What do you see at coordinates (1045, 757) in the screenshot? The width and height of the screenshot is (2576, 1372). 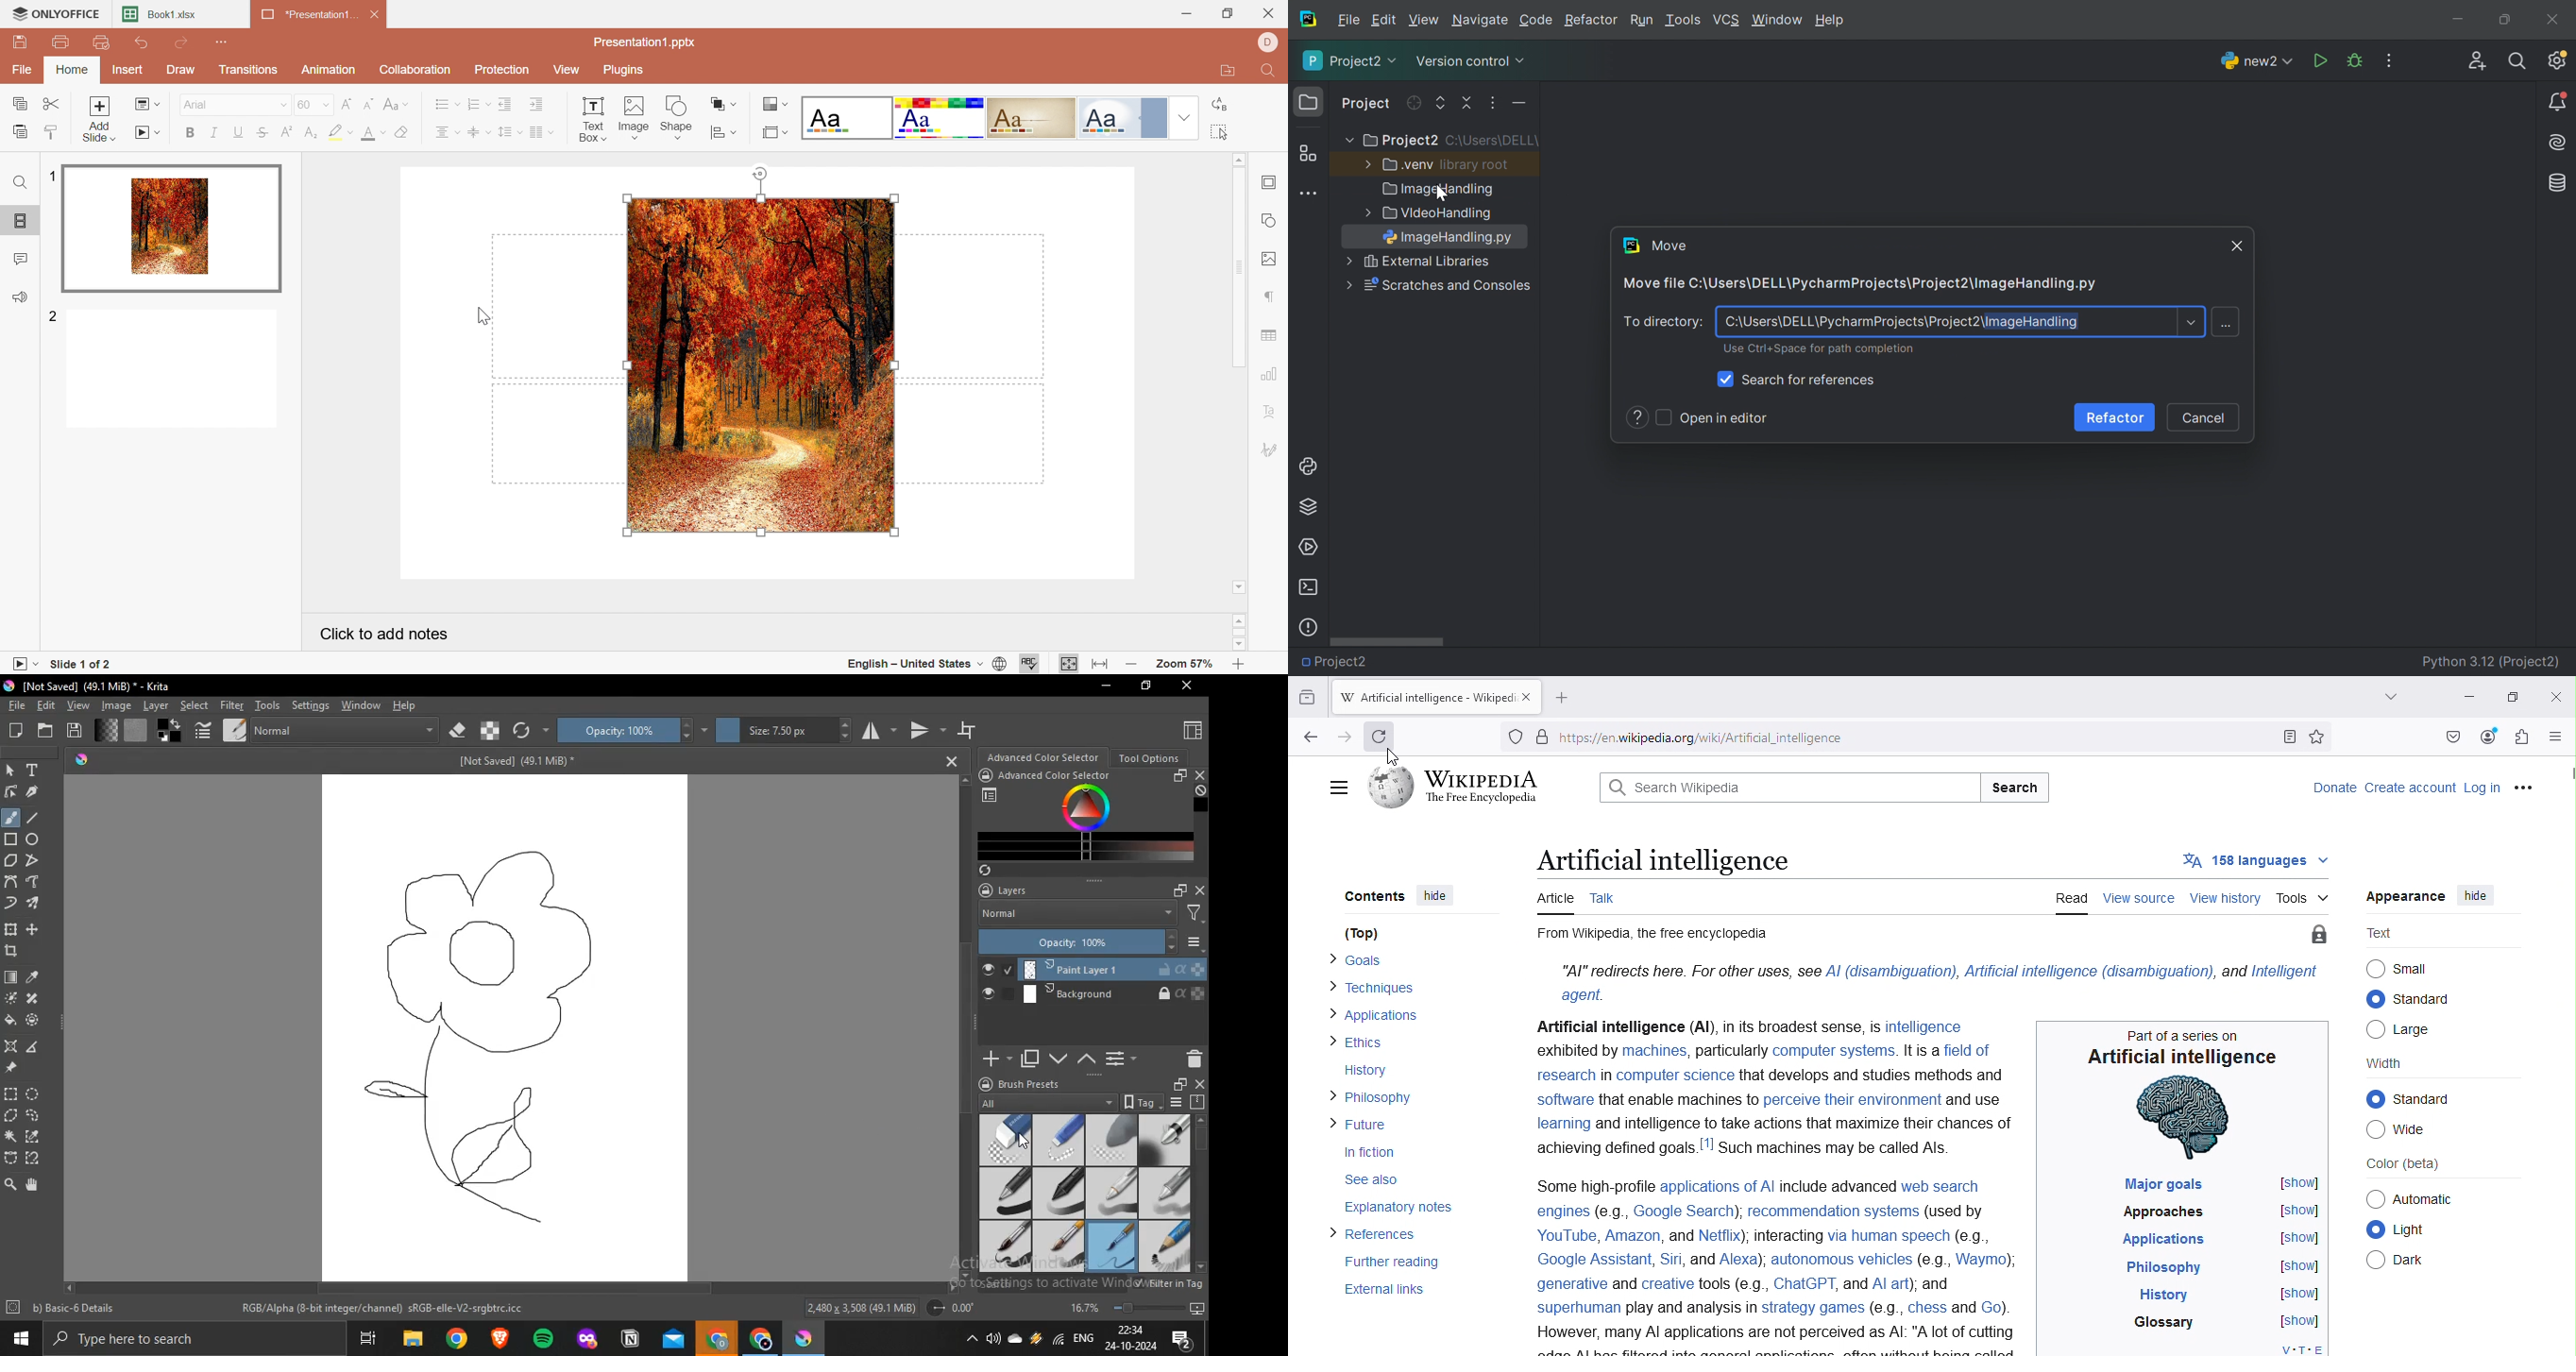 I see `advanced color selector` at bounding box center [1045, 757].